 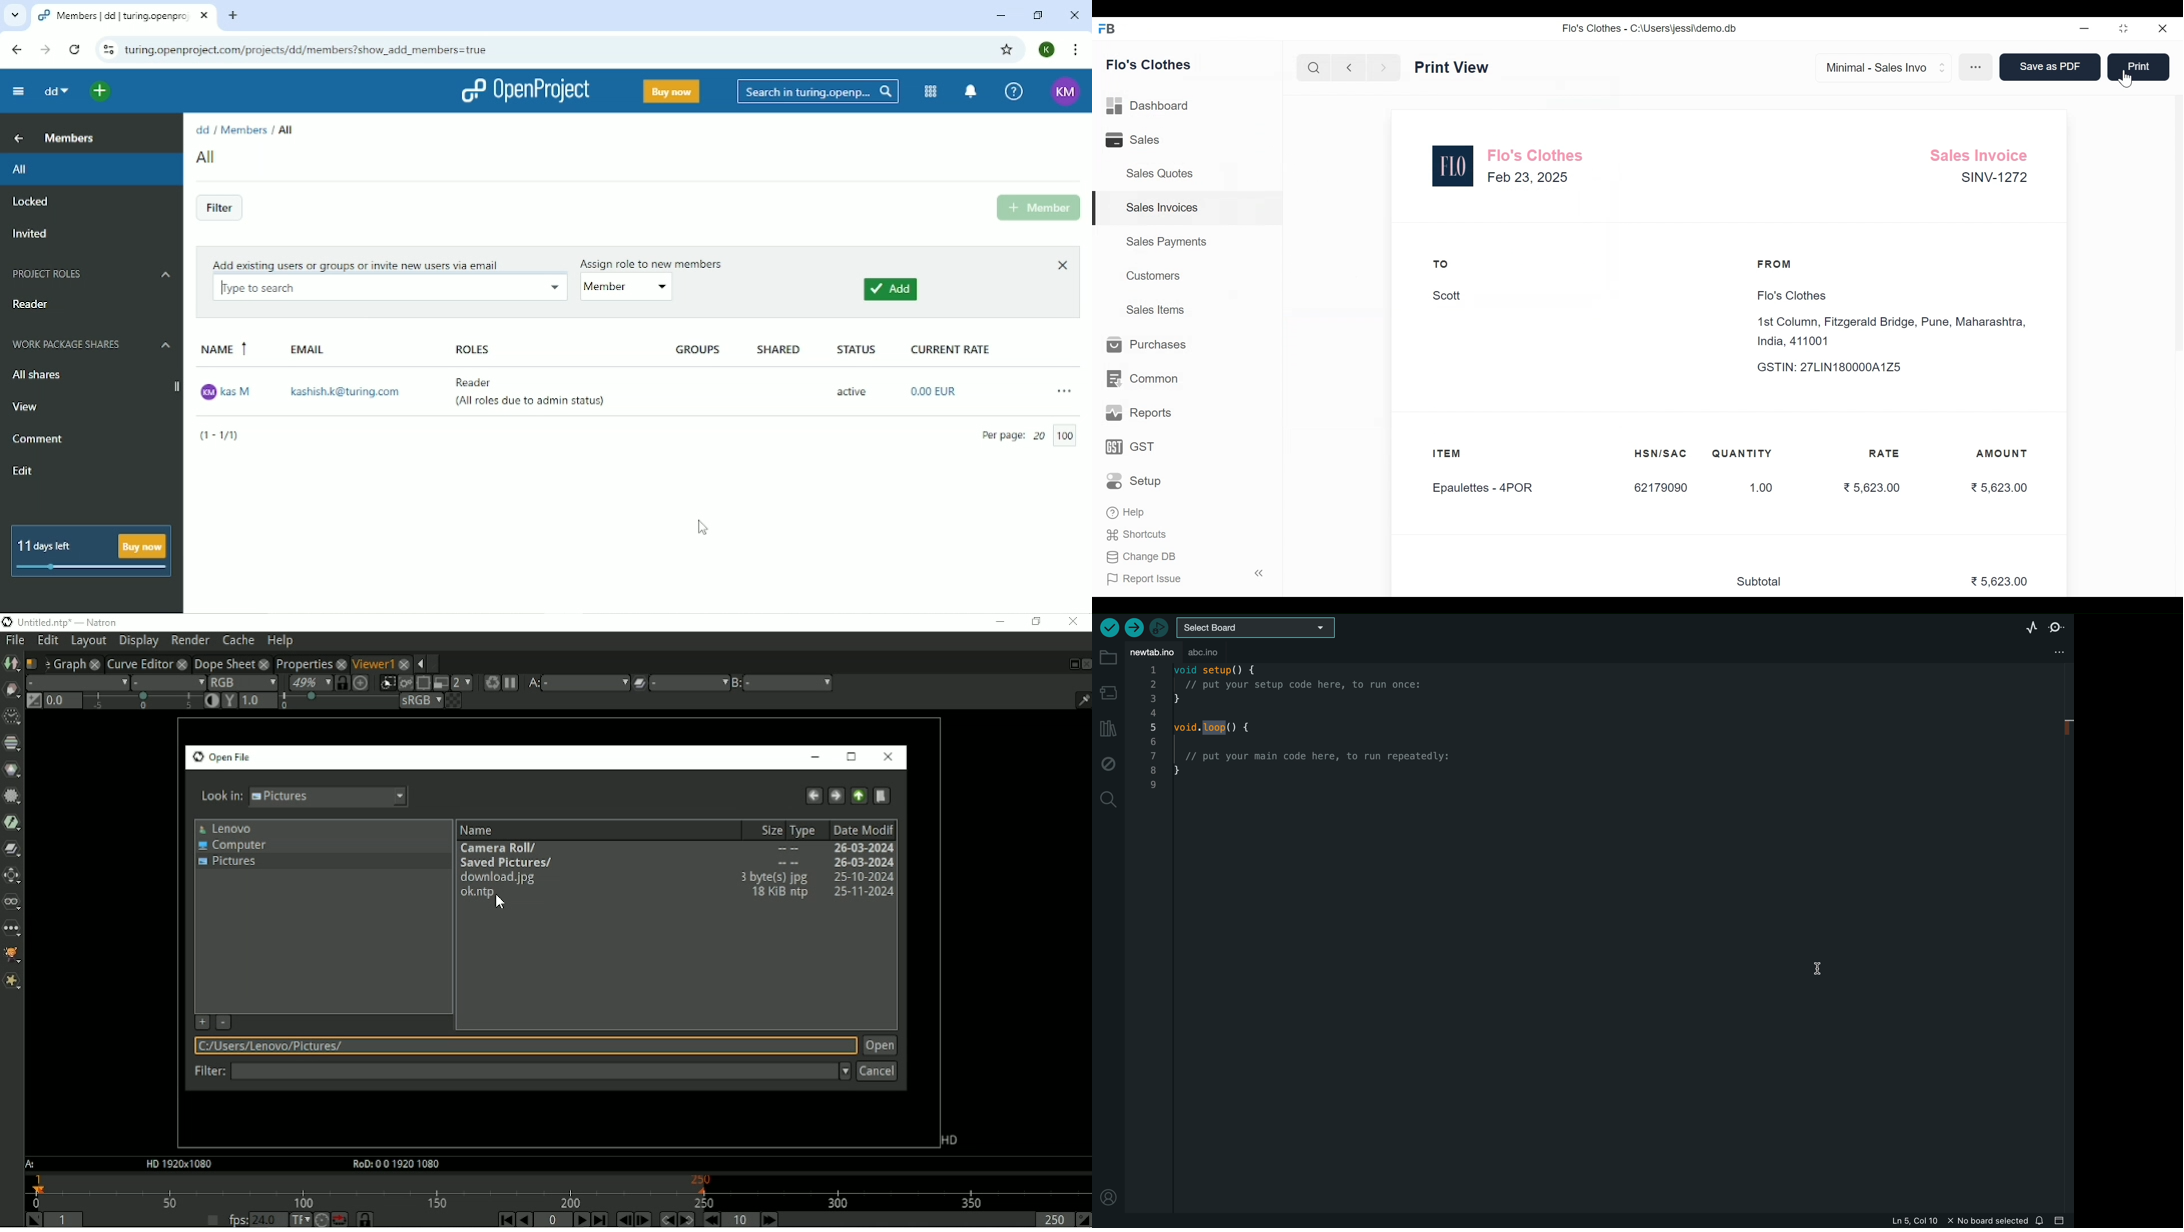 What do you see at coordinates (2003, 454) in the screenshot?
I see `AMOUNT` at bounding box center [2003, 454].